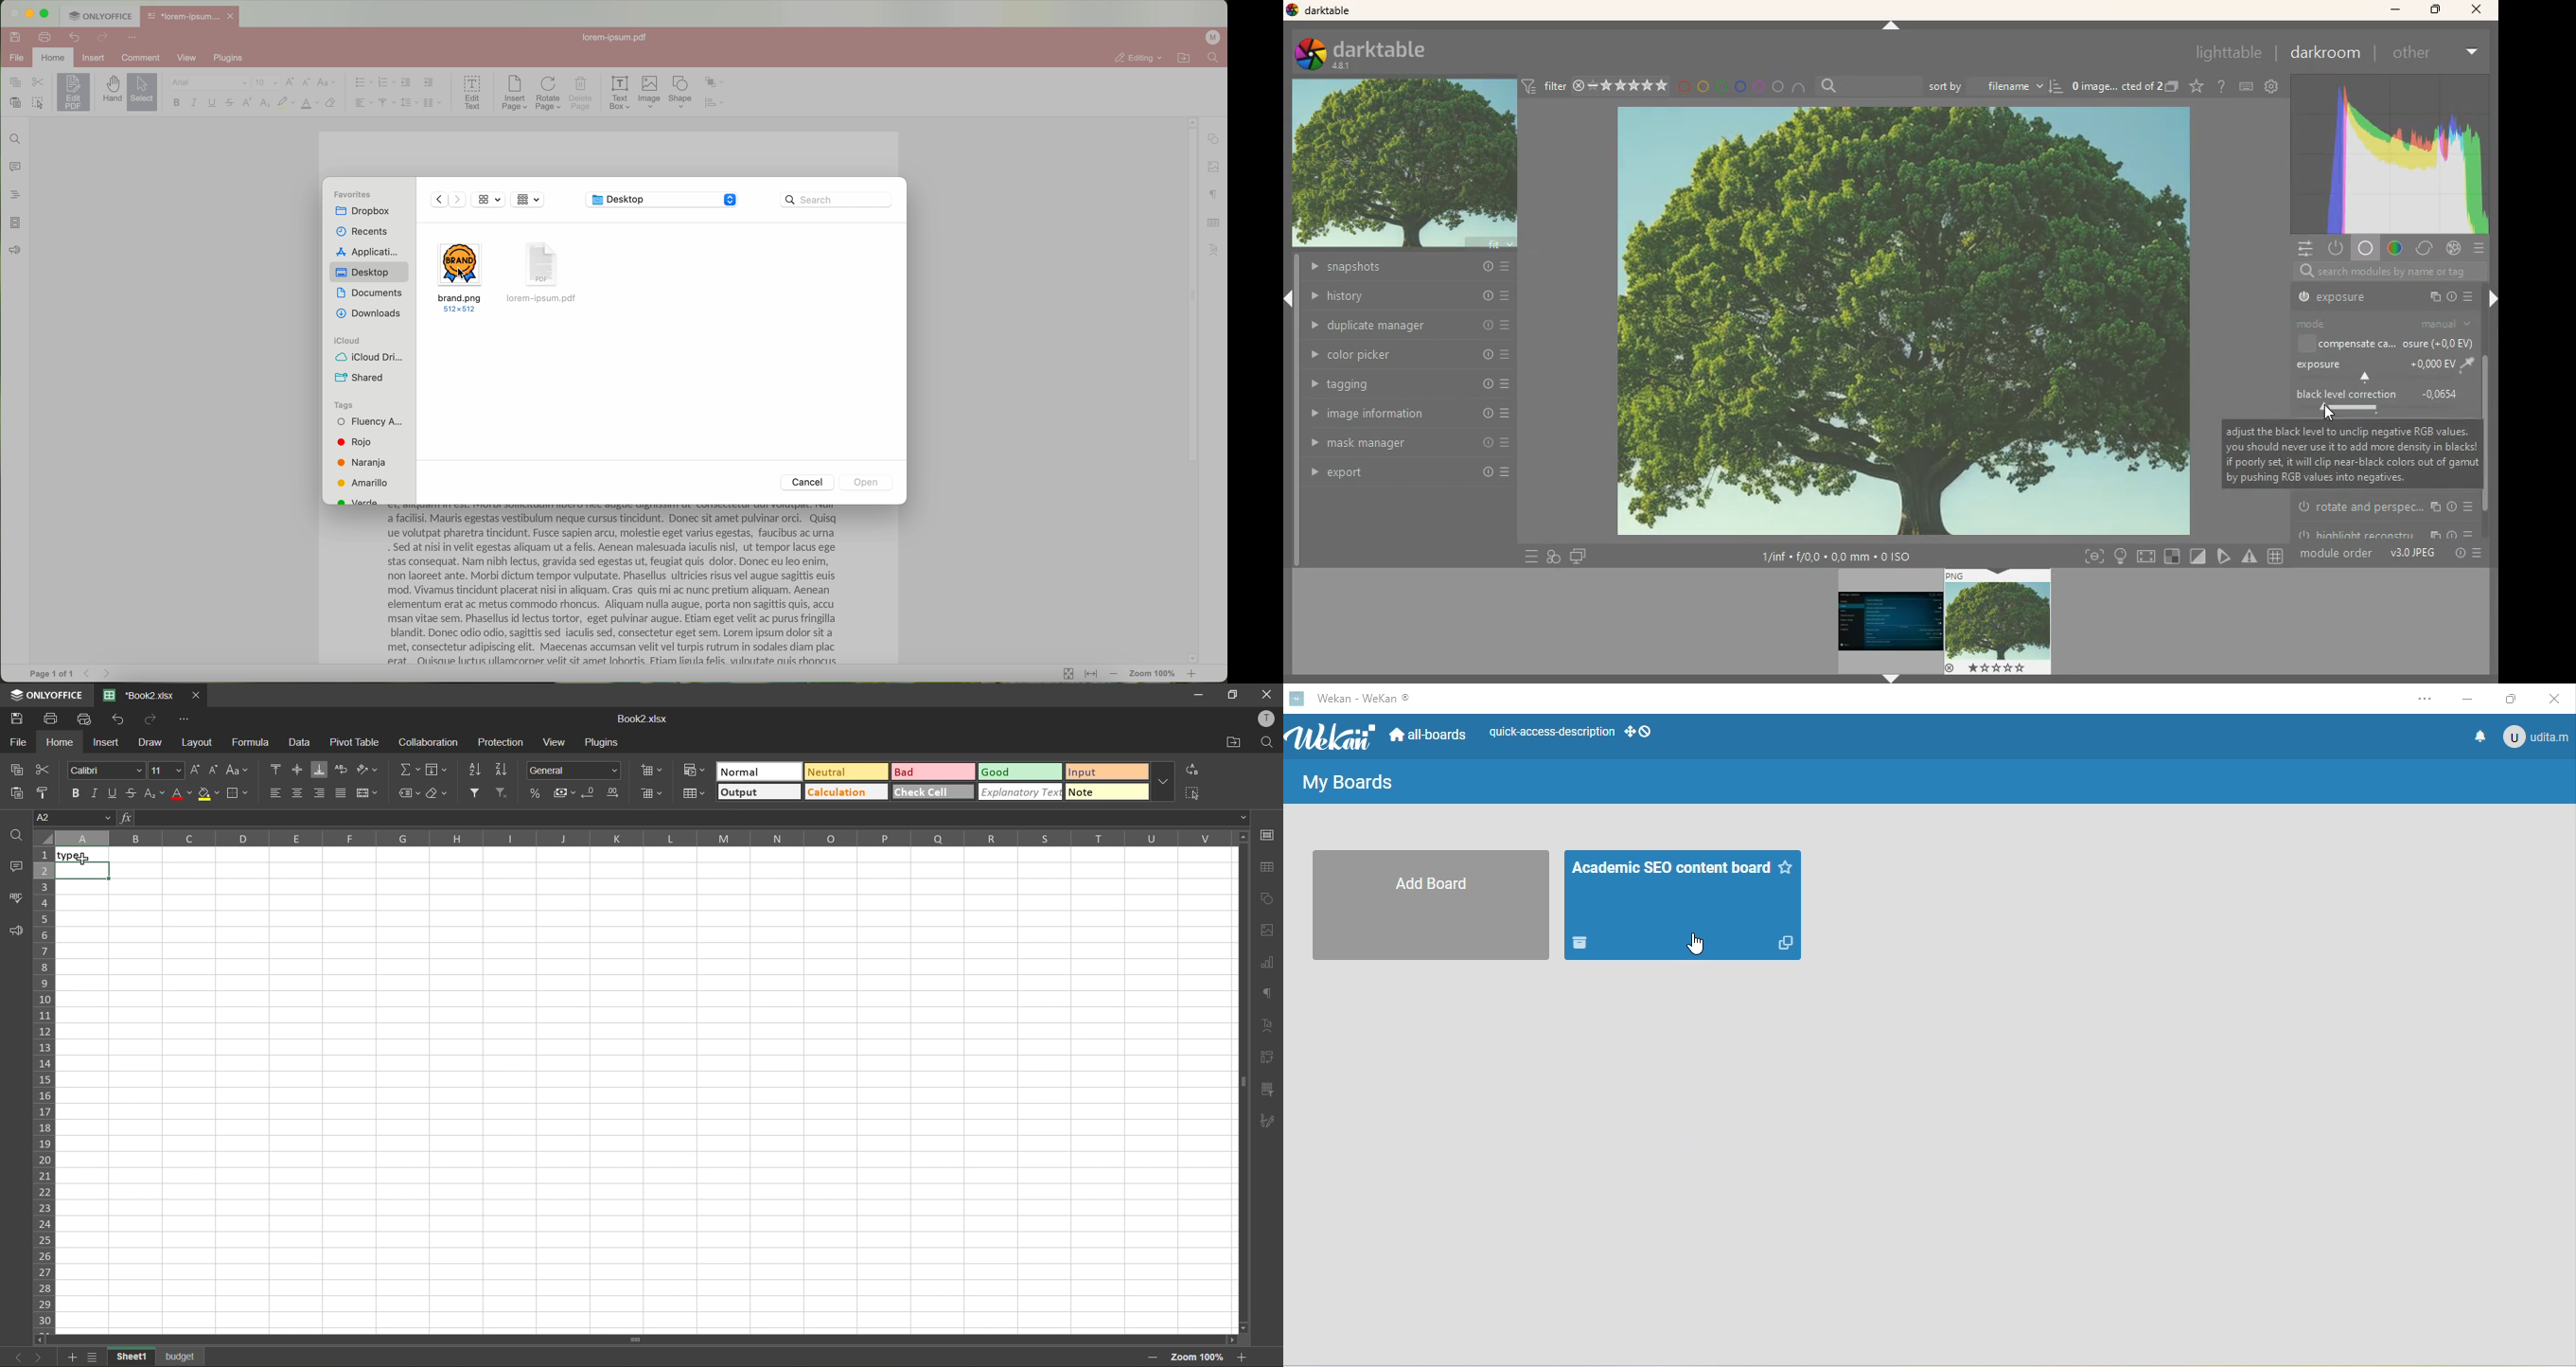  What do you see at coordinates (2243, 86) in the screenshot?
I see `keyboard` at bounding box center [2243, 86].